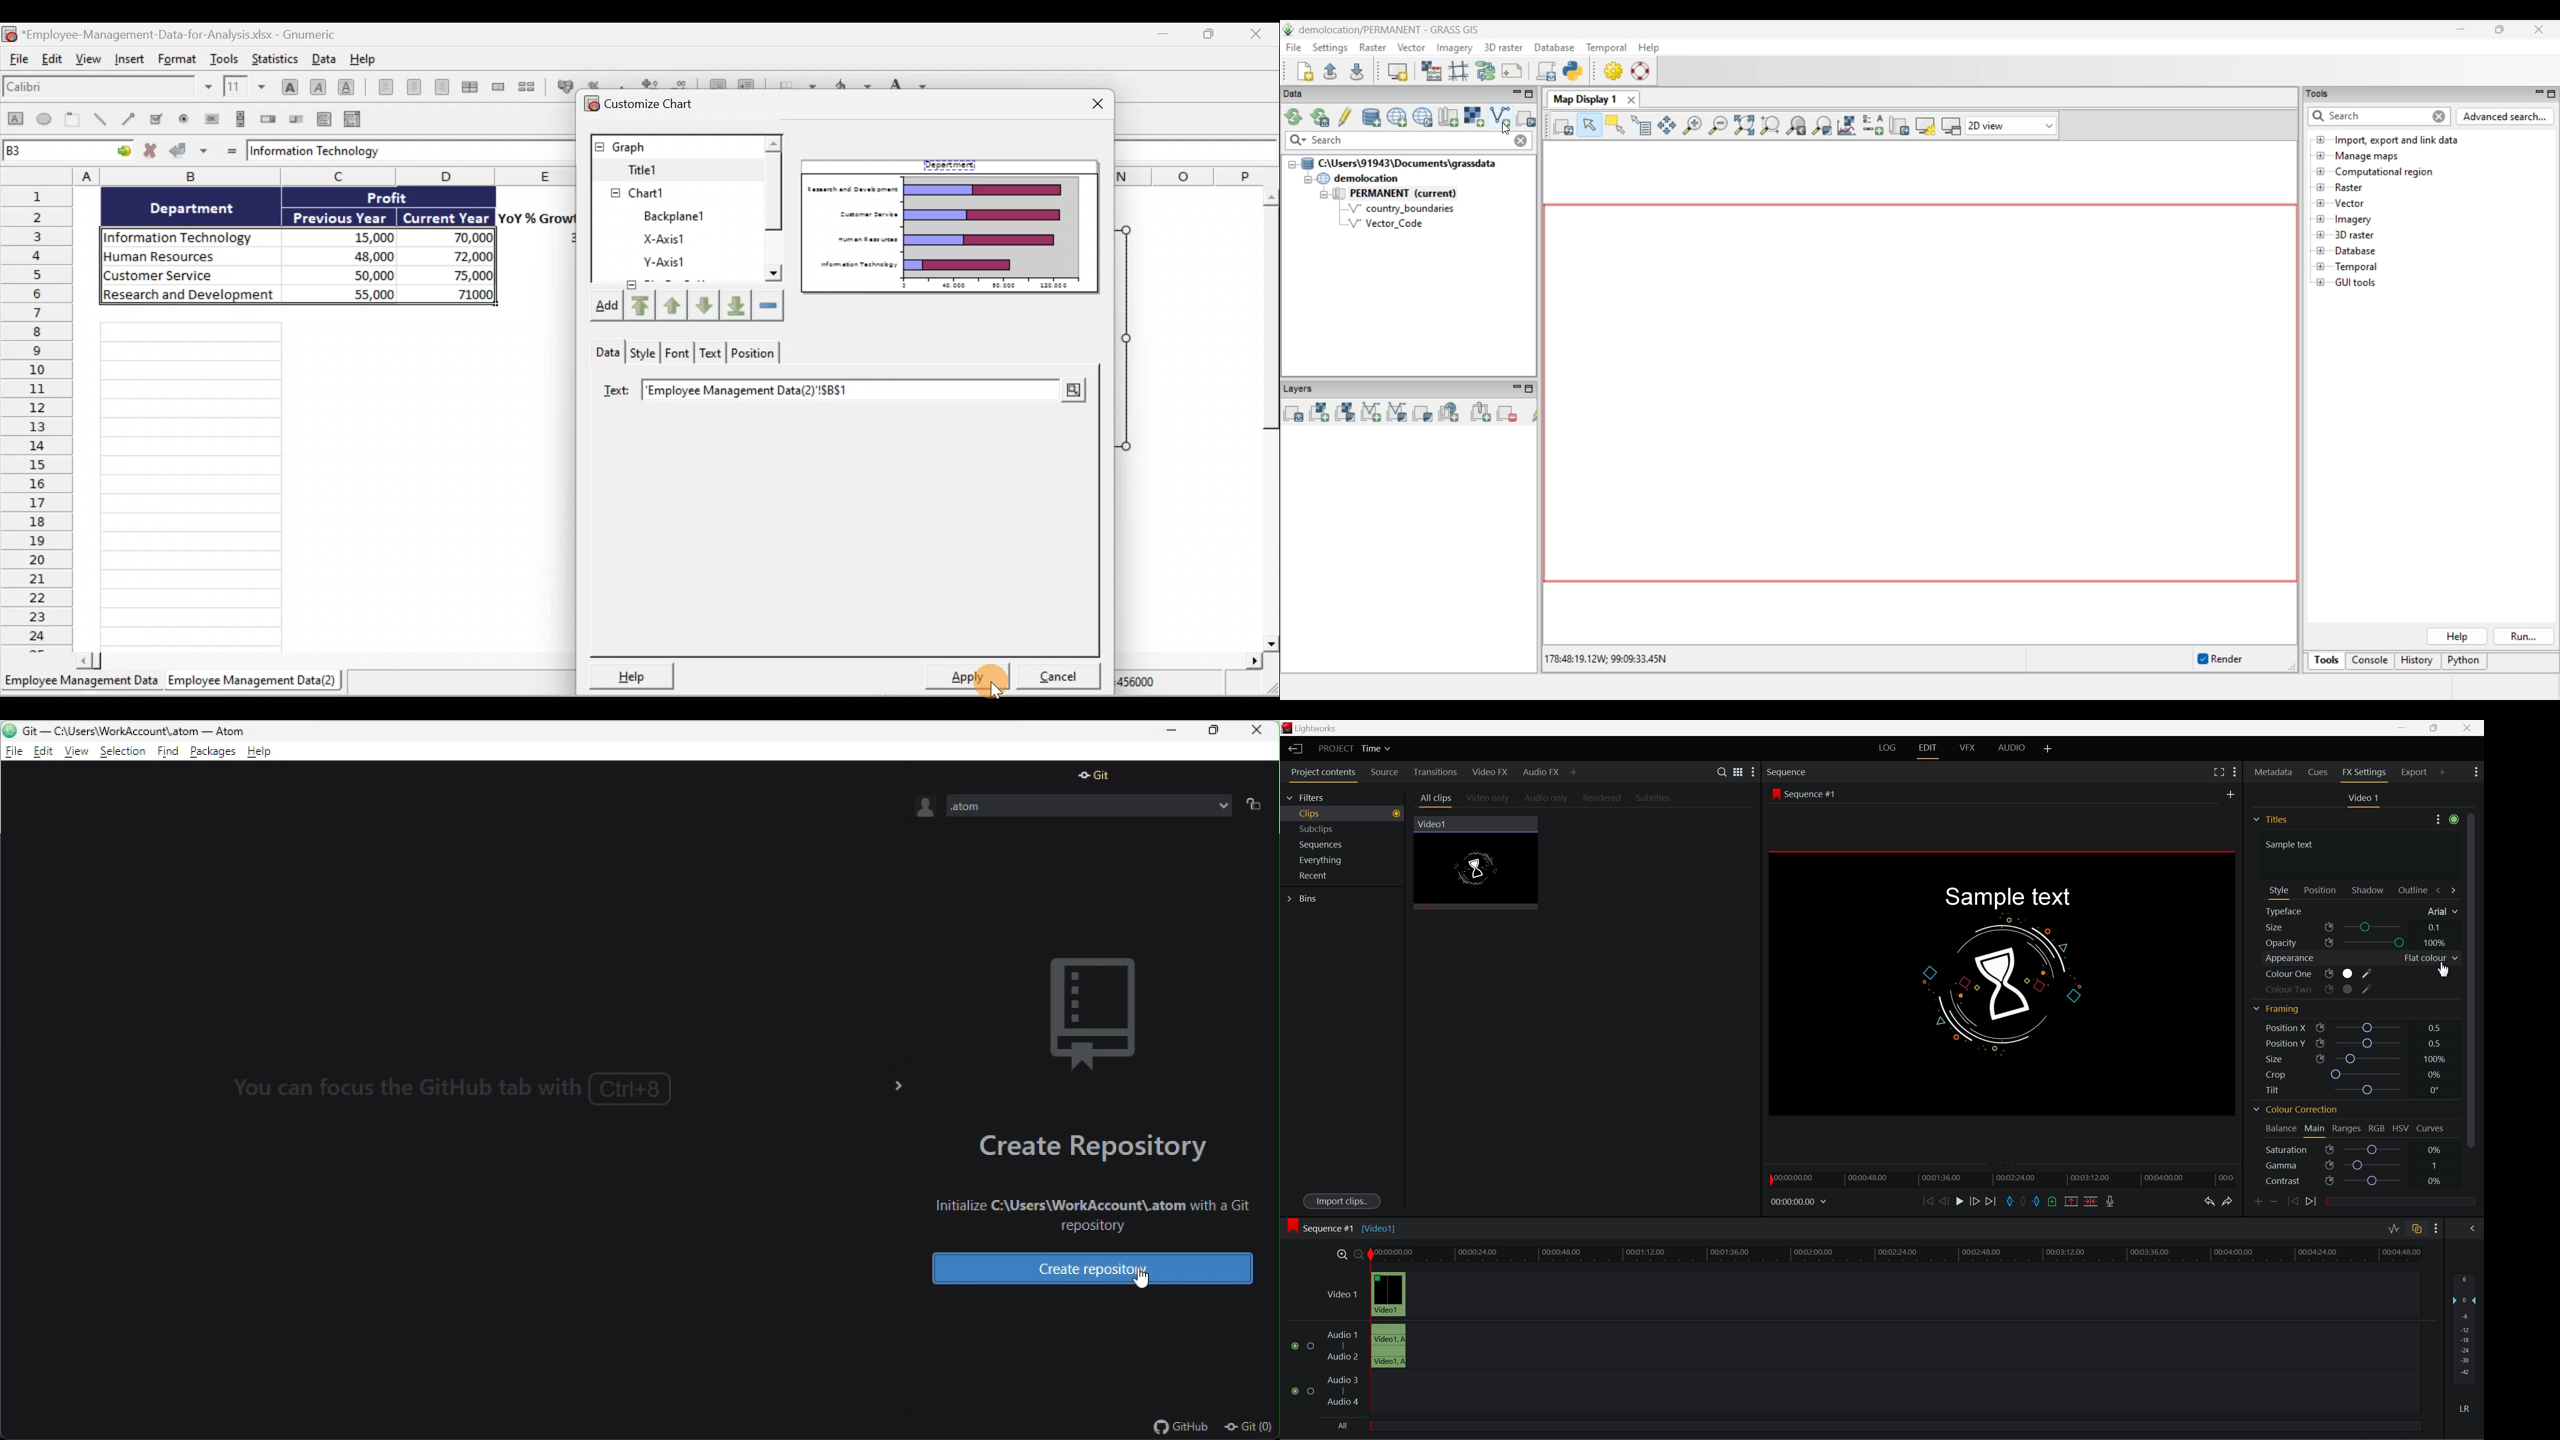 This screenshot has height=1456, width=2576. I want to click on Subtitles, so click(1655, 798).